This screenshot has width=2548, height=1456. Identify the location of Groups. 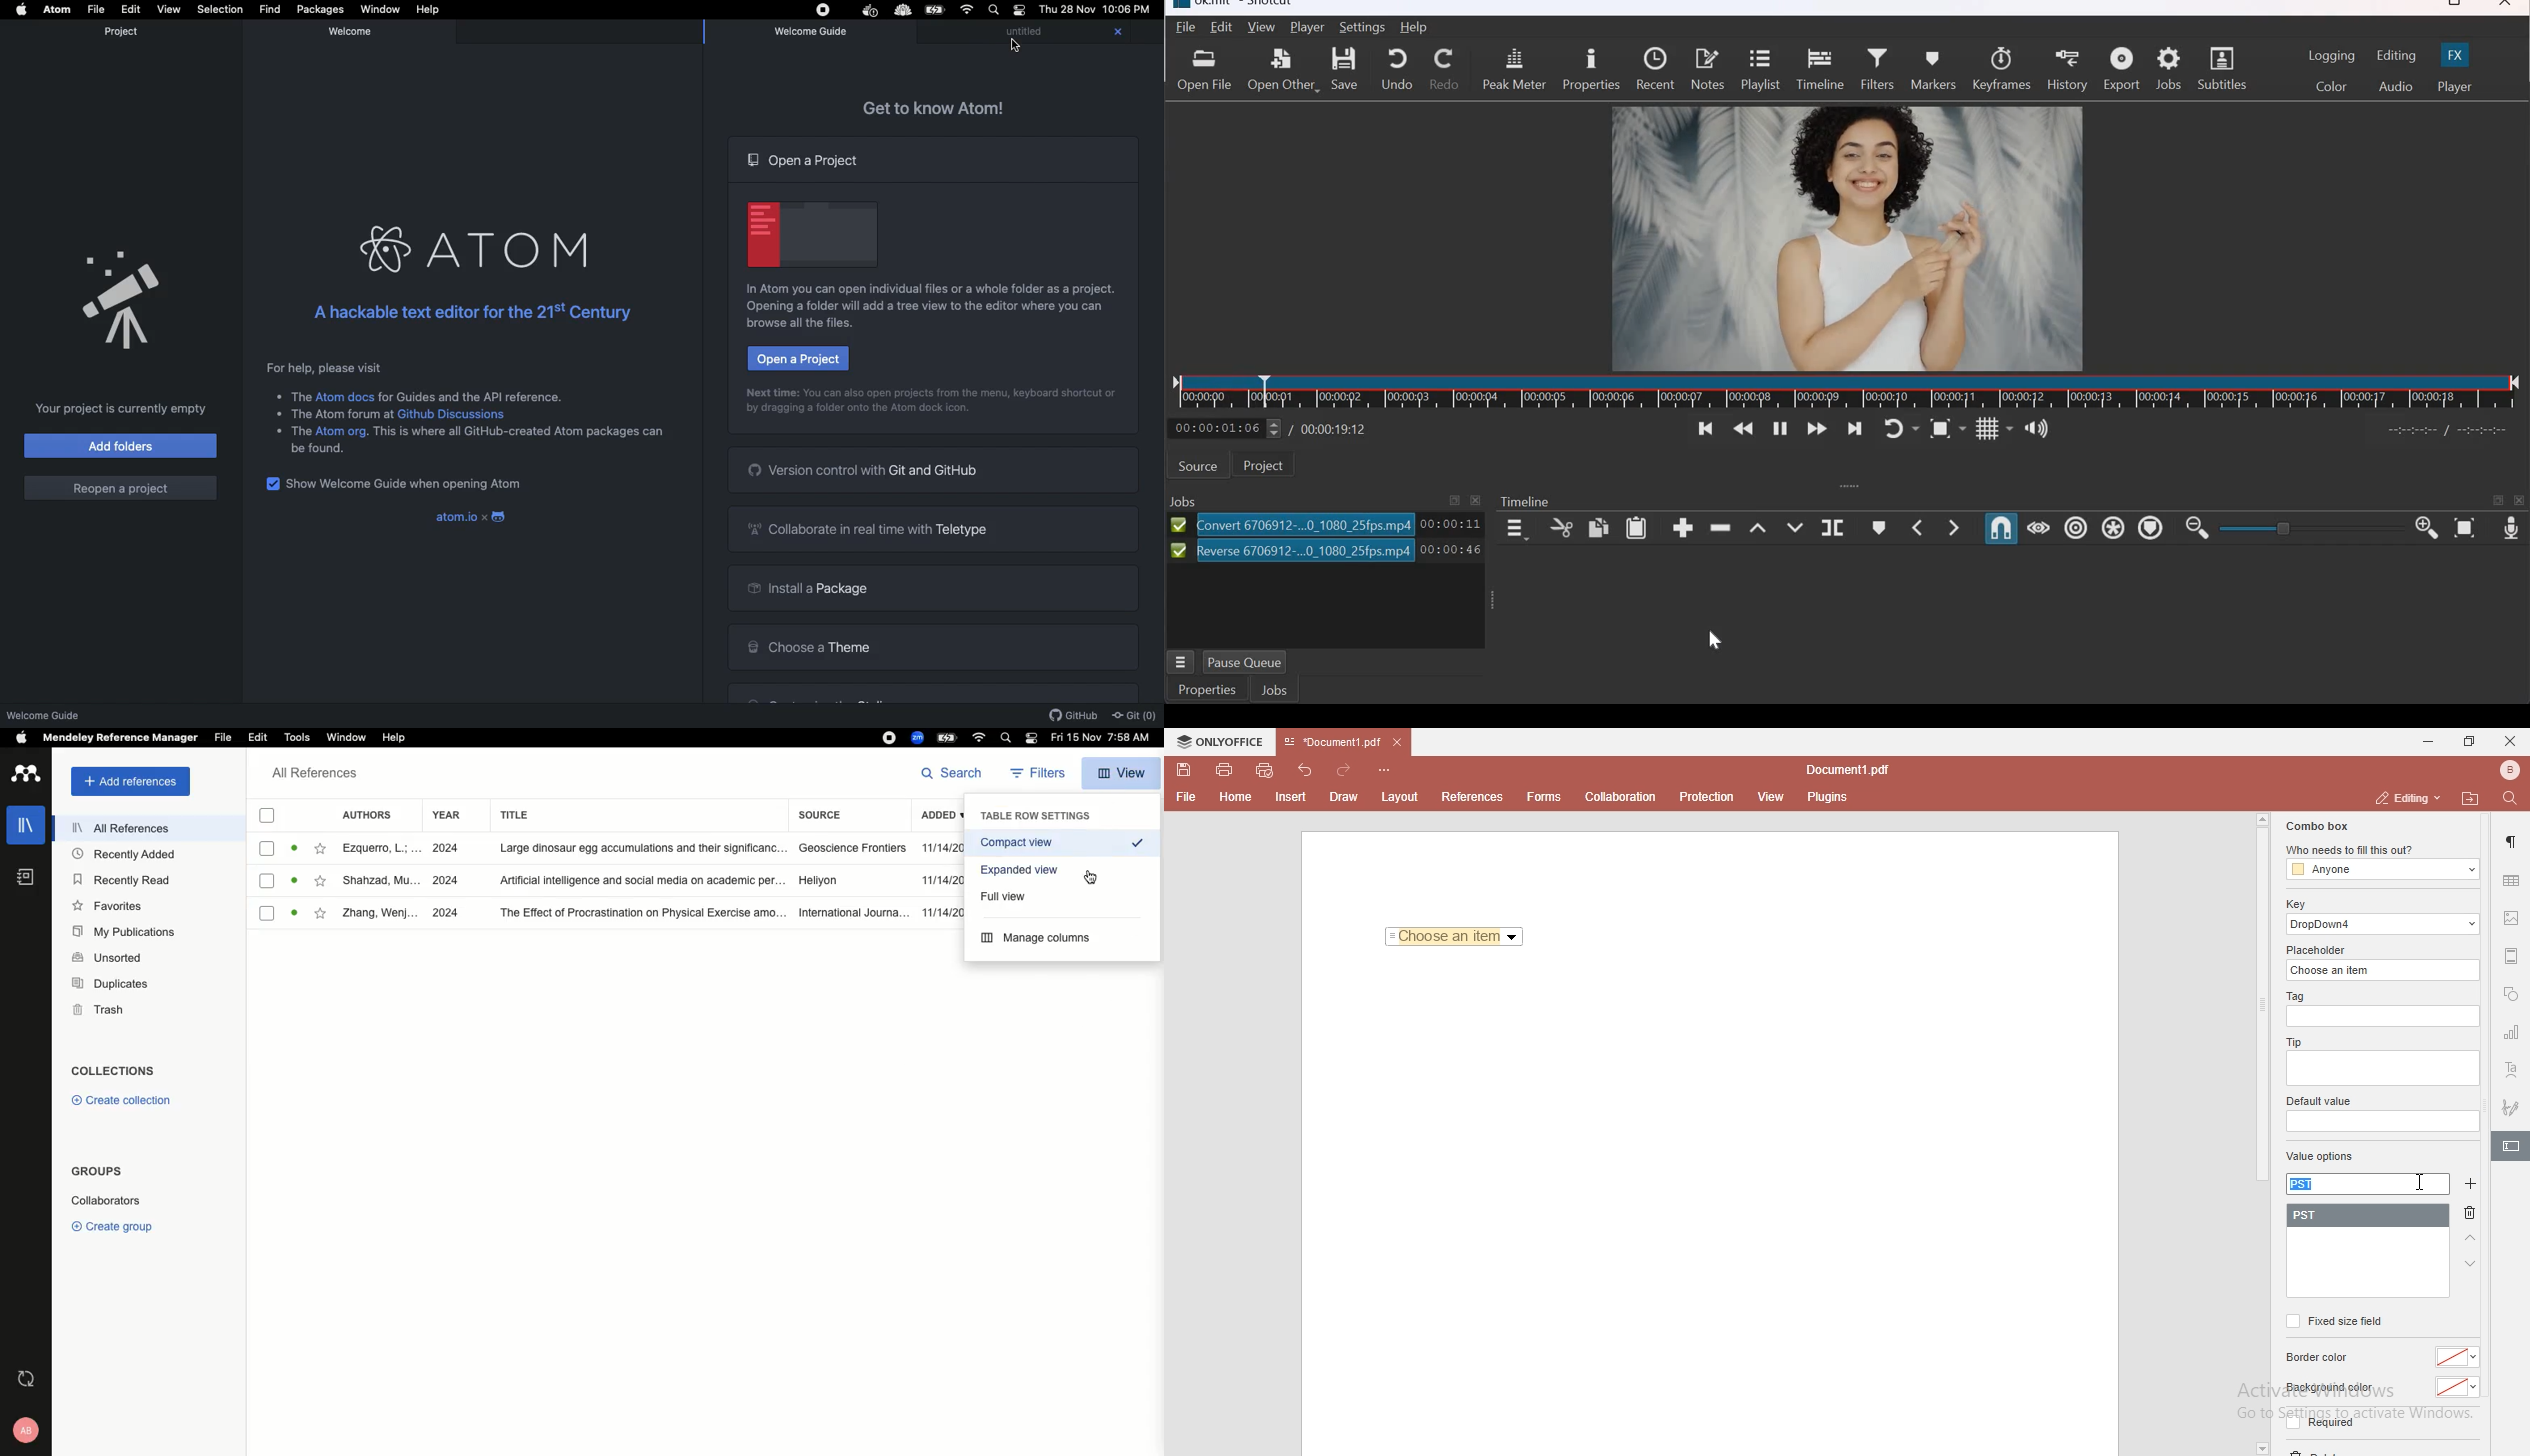
(94, 1175).